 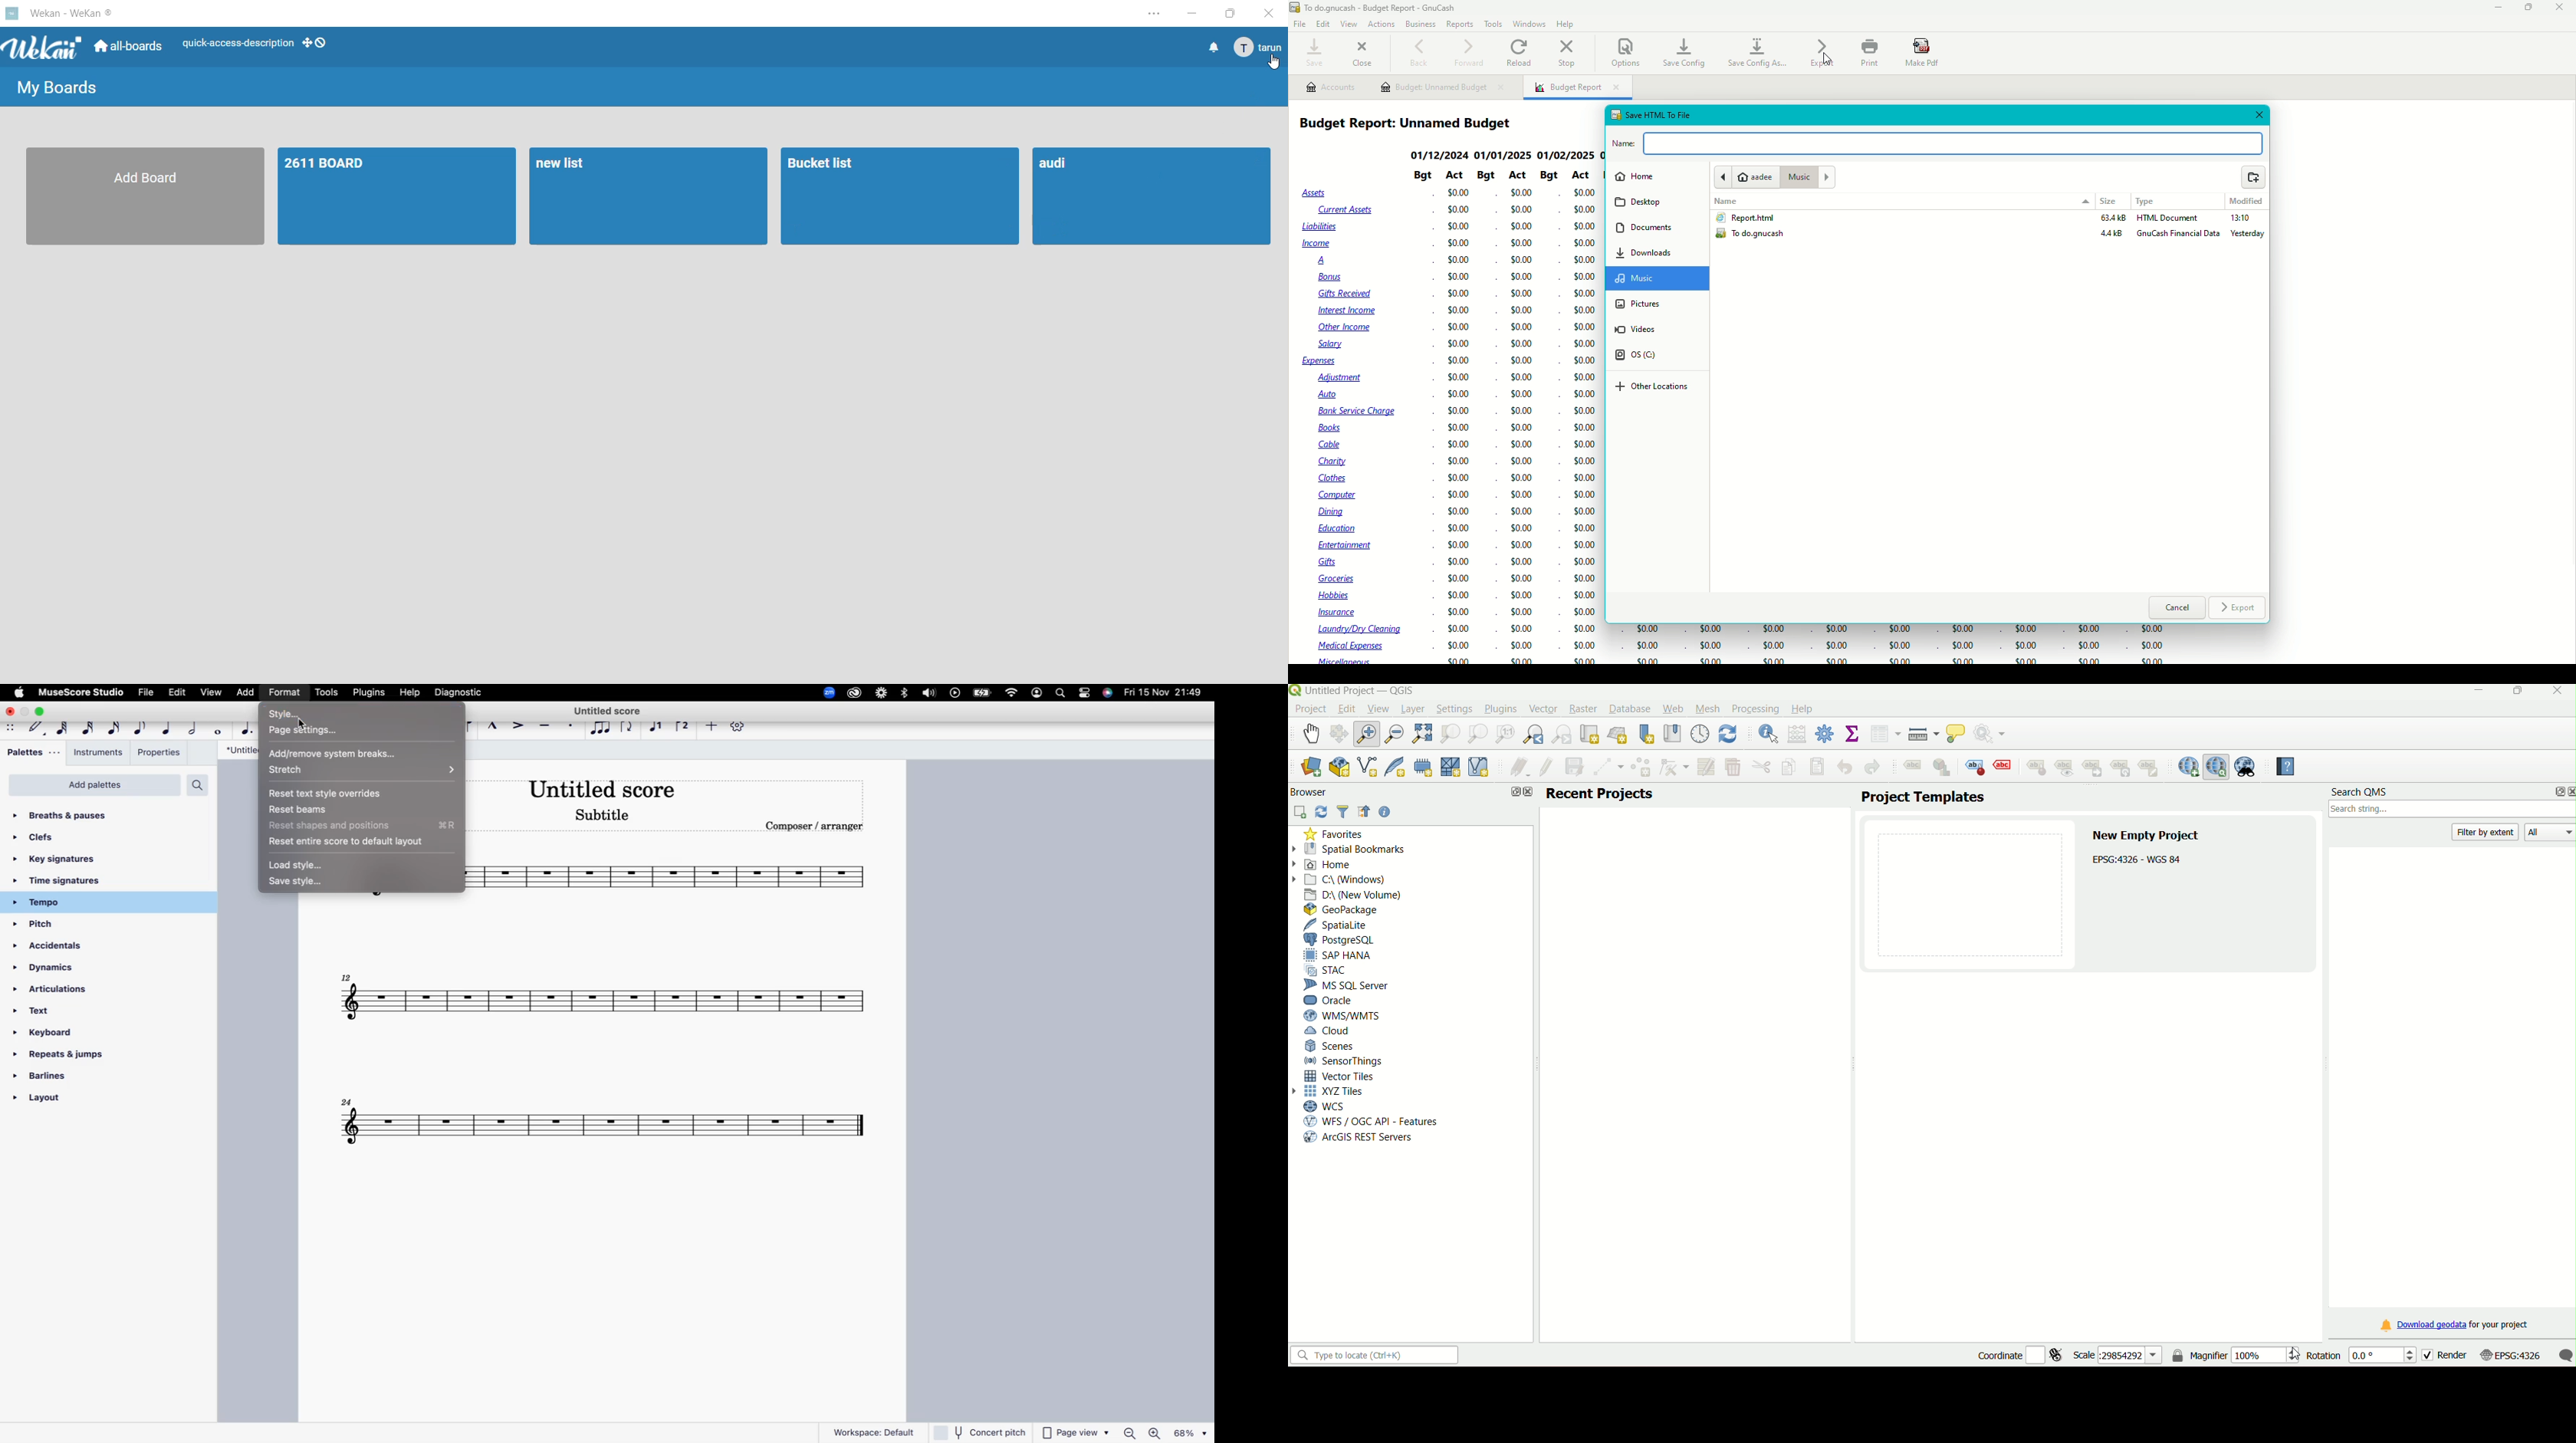 I want to click on wekan- wekan, so click(x=59, y=14).